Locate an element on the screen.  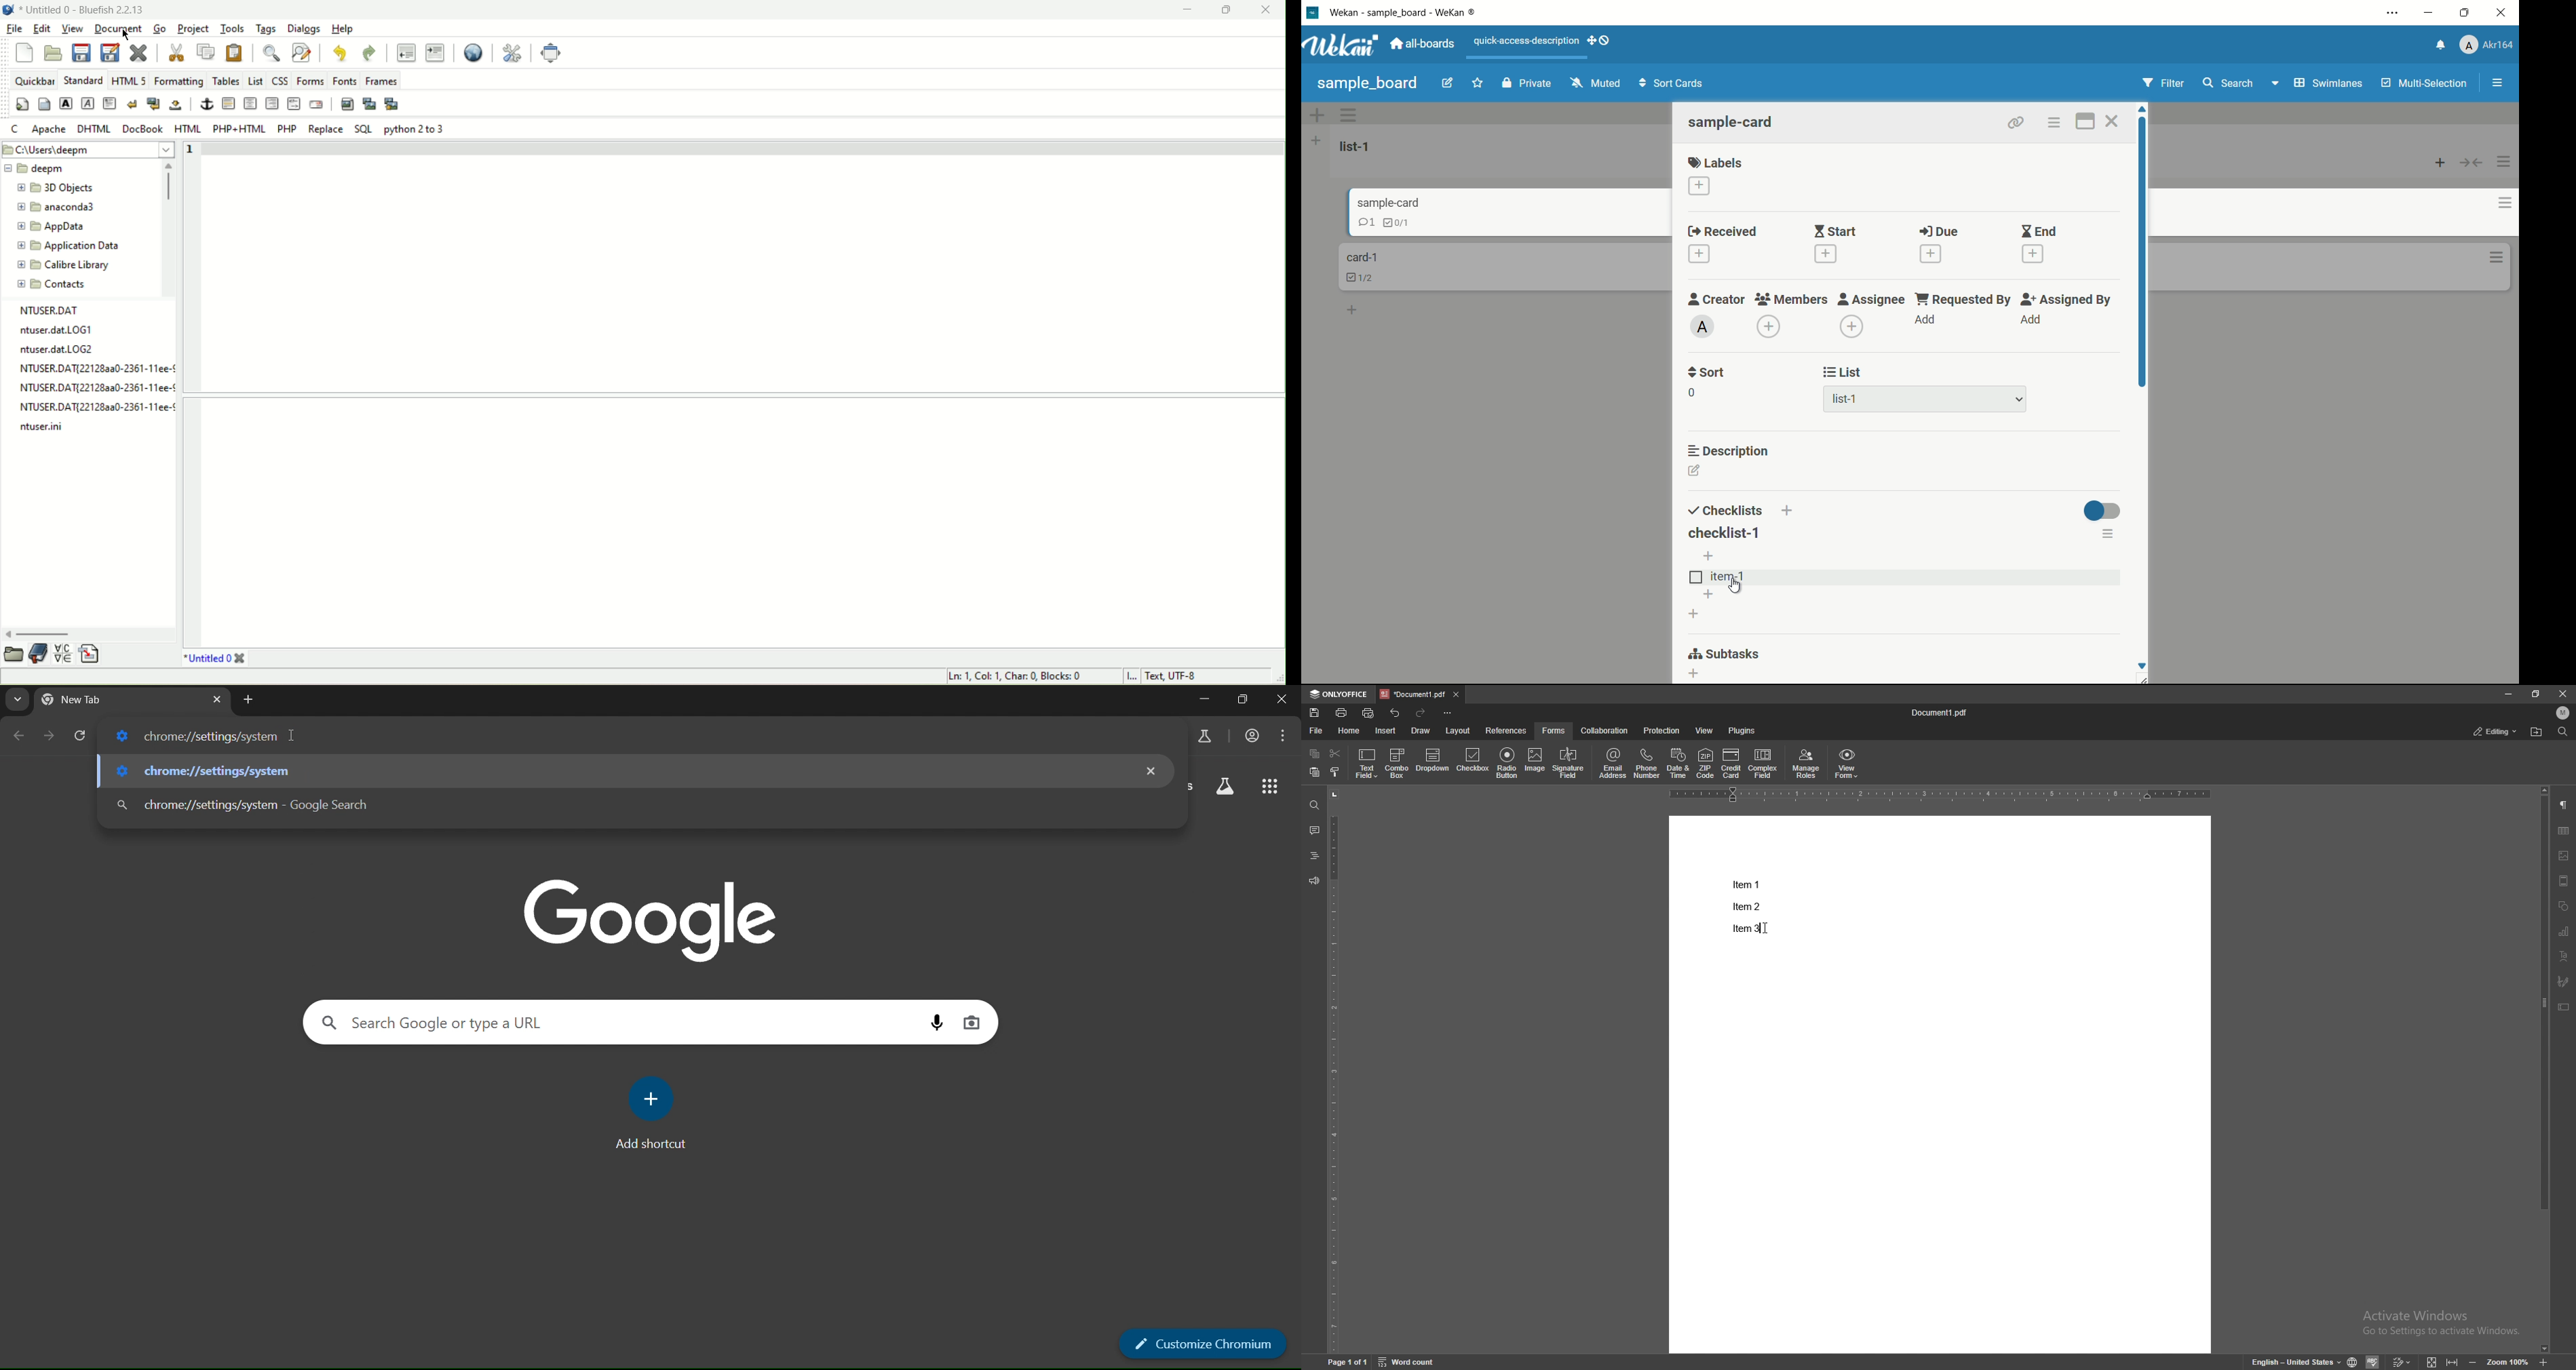
list is located at coordinates (1844, 372).